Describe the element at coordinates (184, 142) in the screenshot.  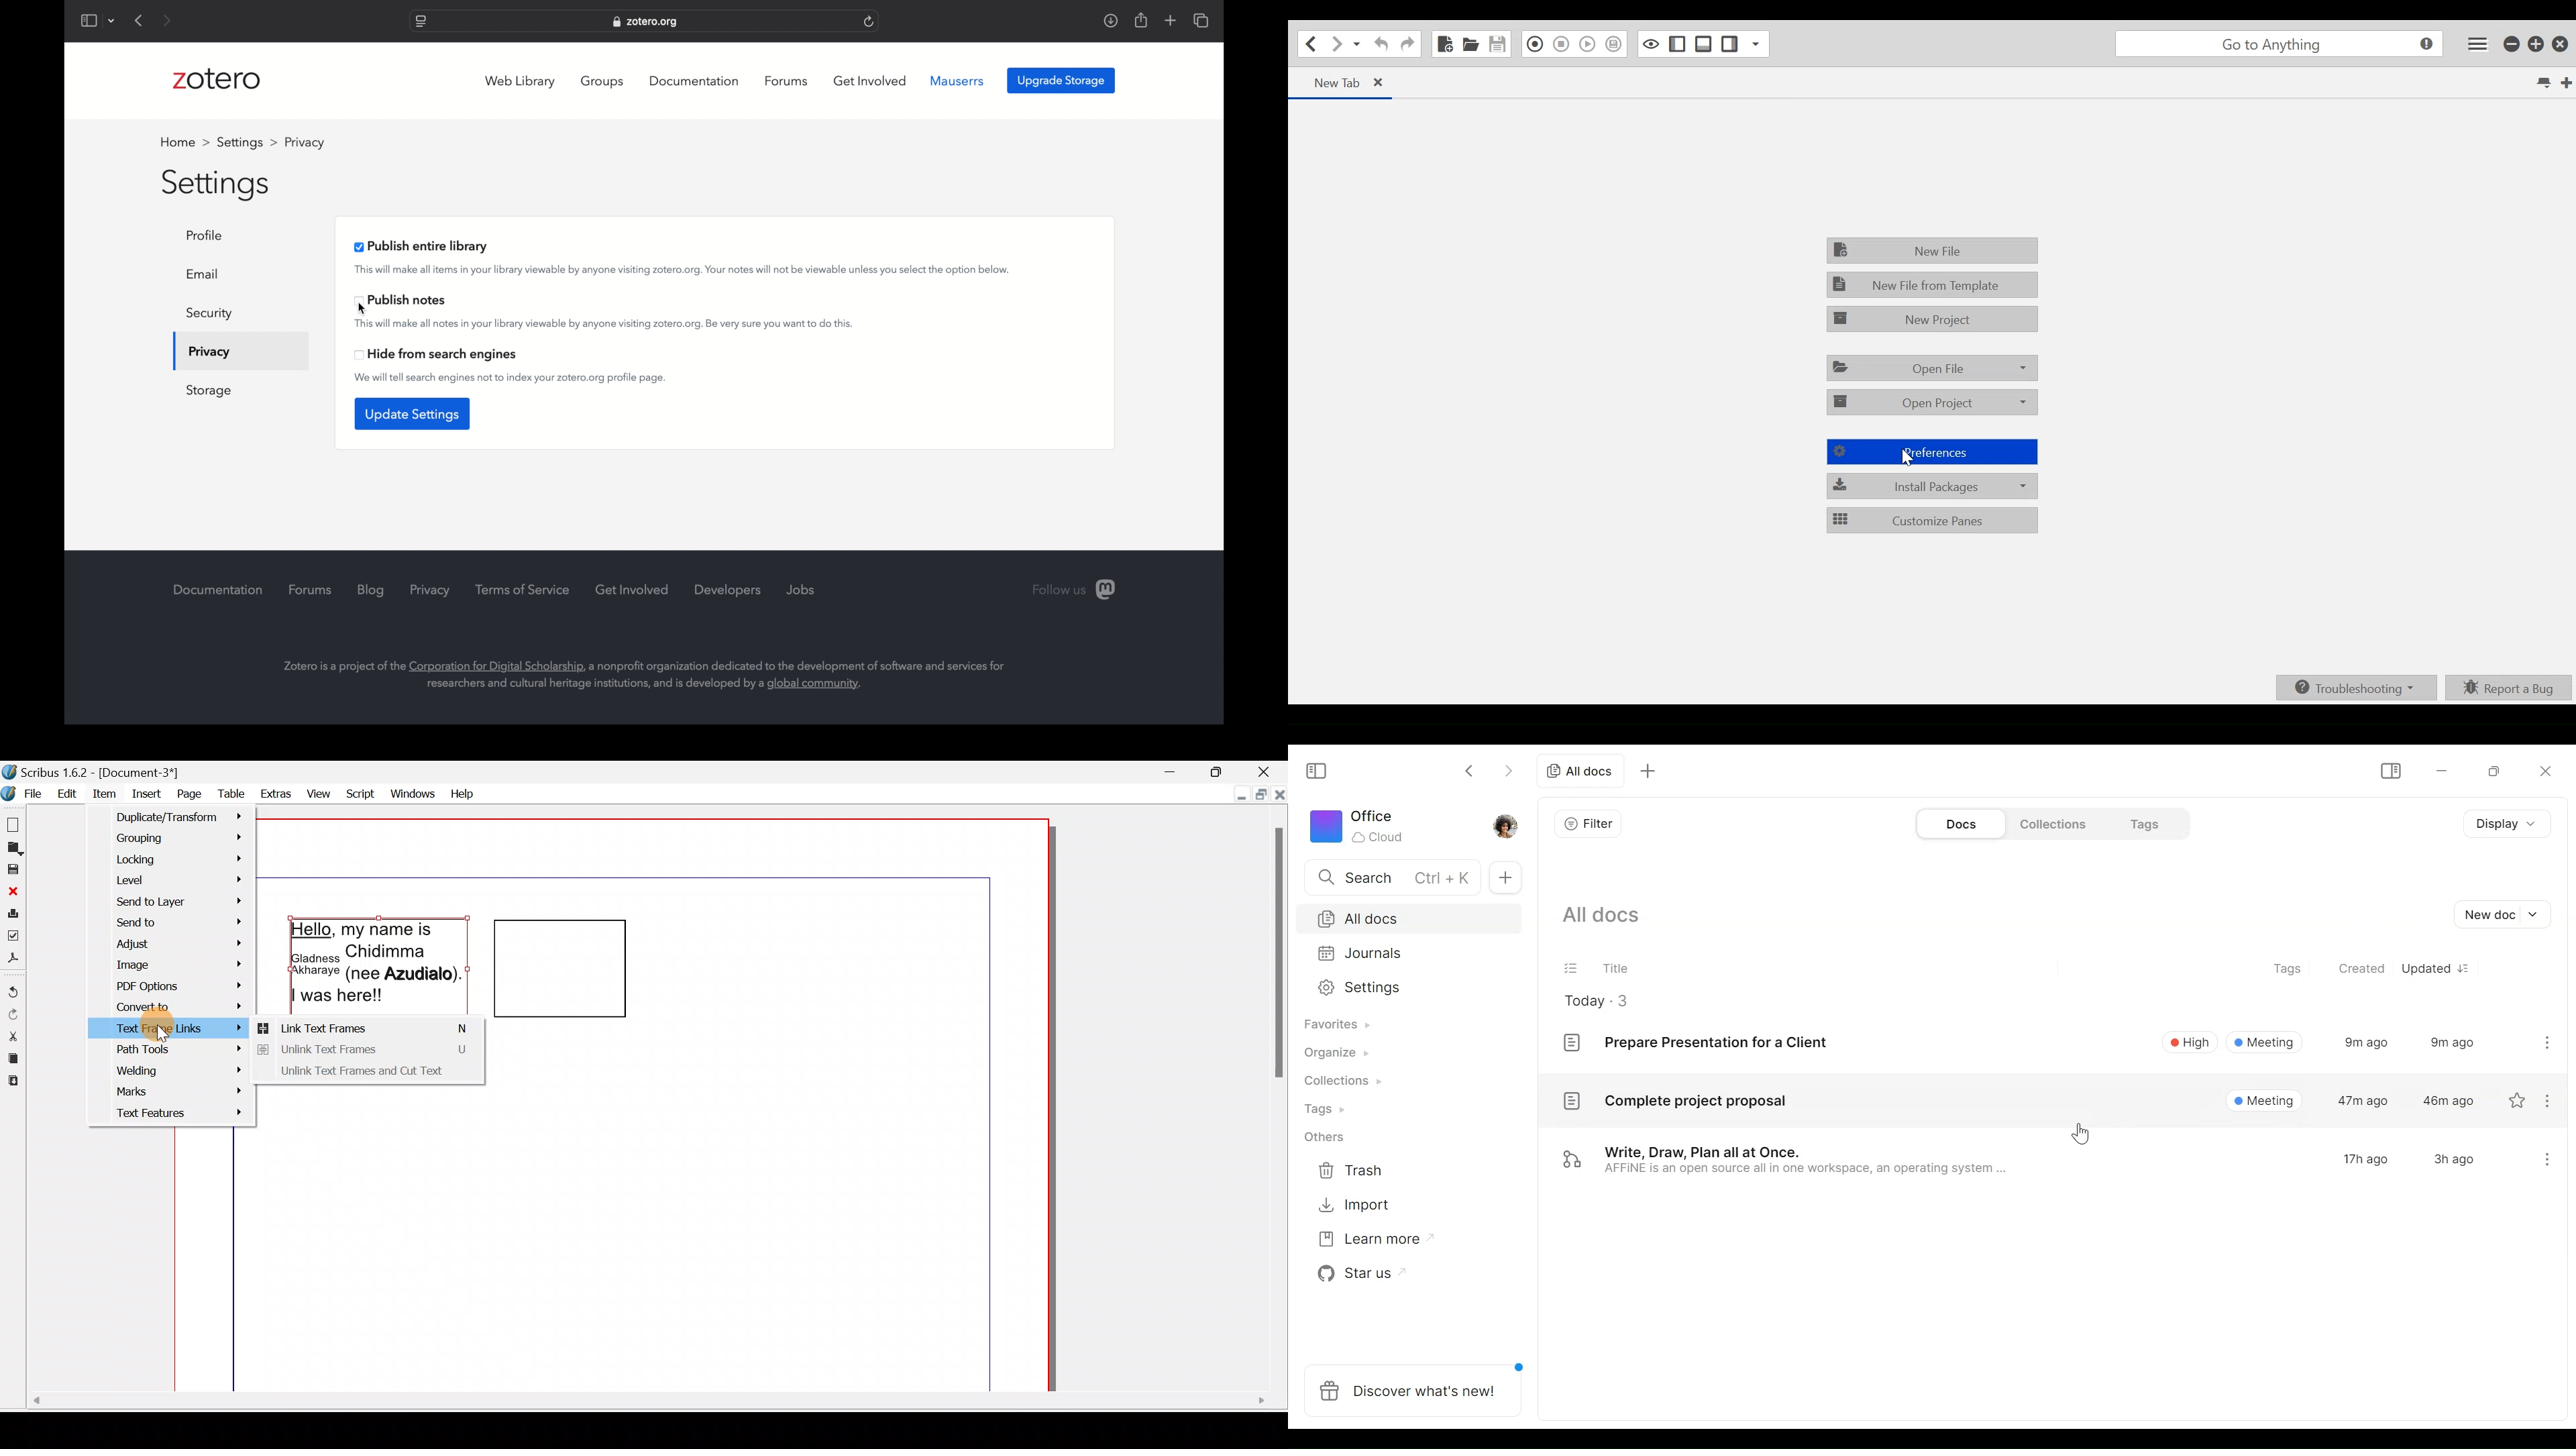
I see `home` at that location.